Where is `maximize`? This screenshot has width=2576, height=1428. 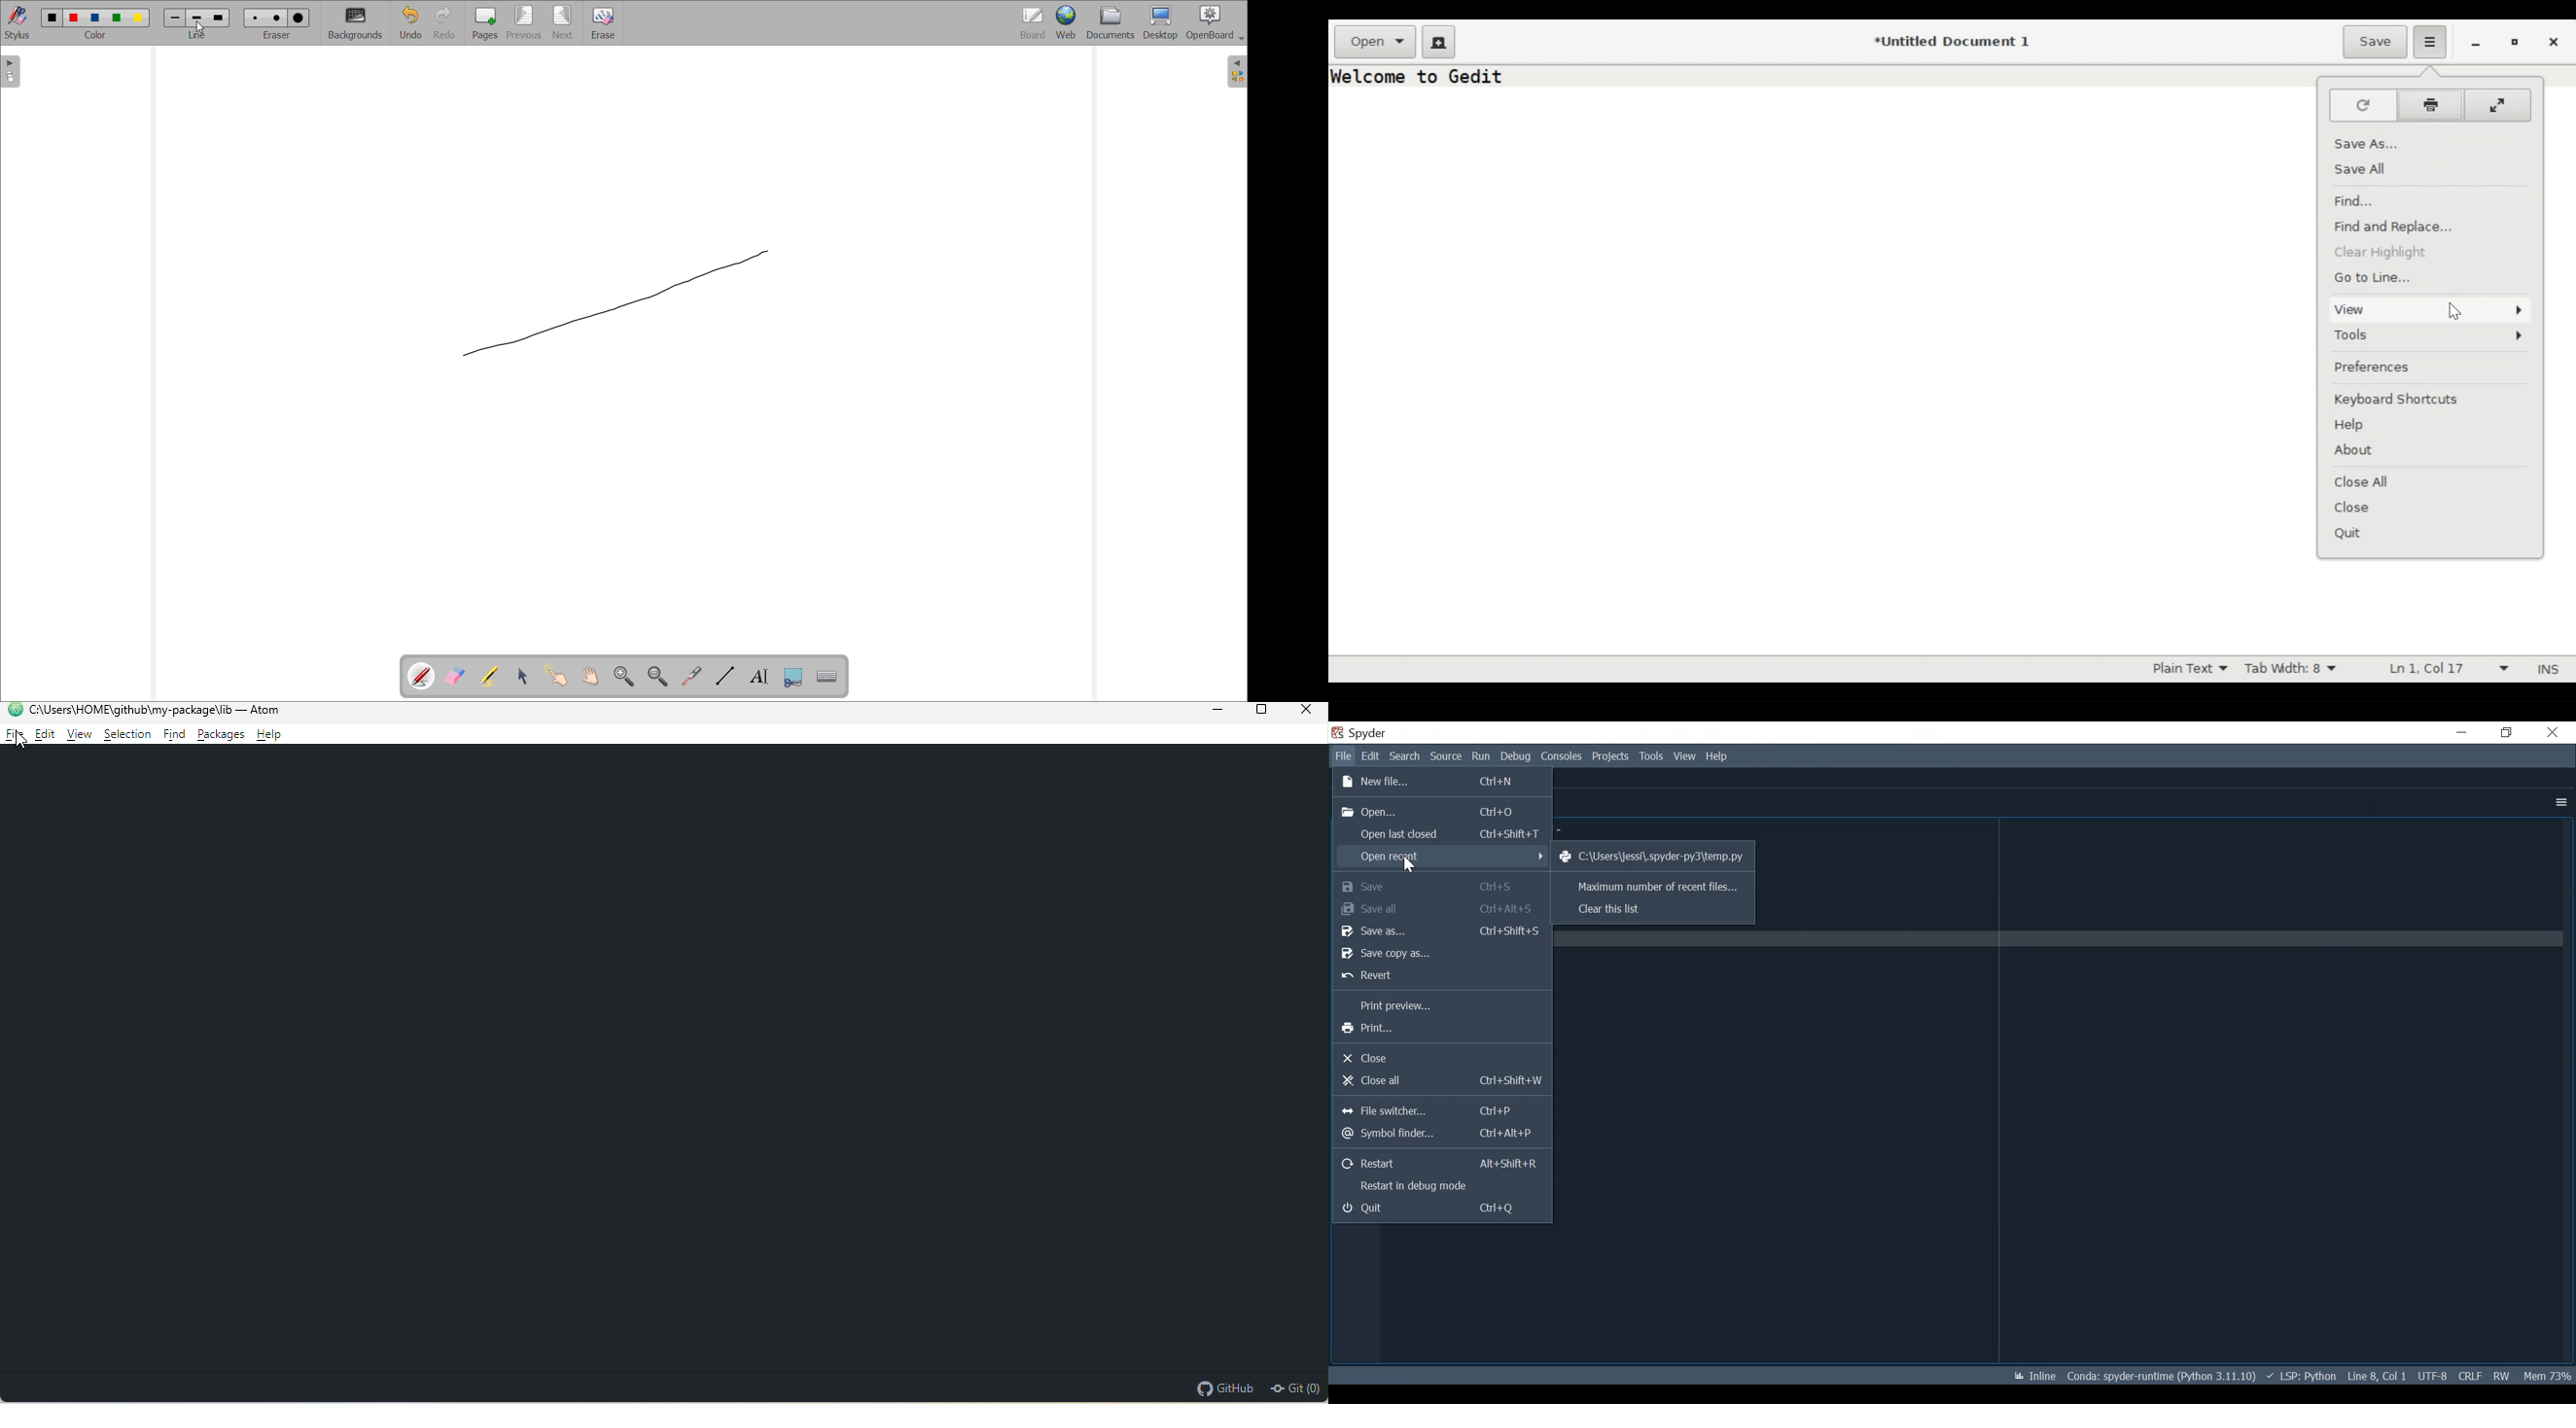
maximize is located at coordinates (1254, 712).